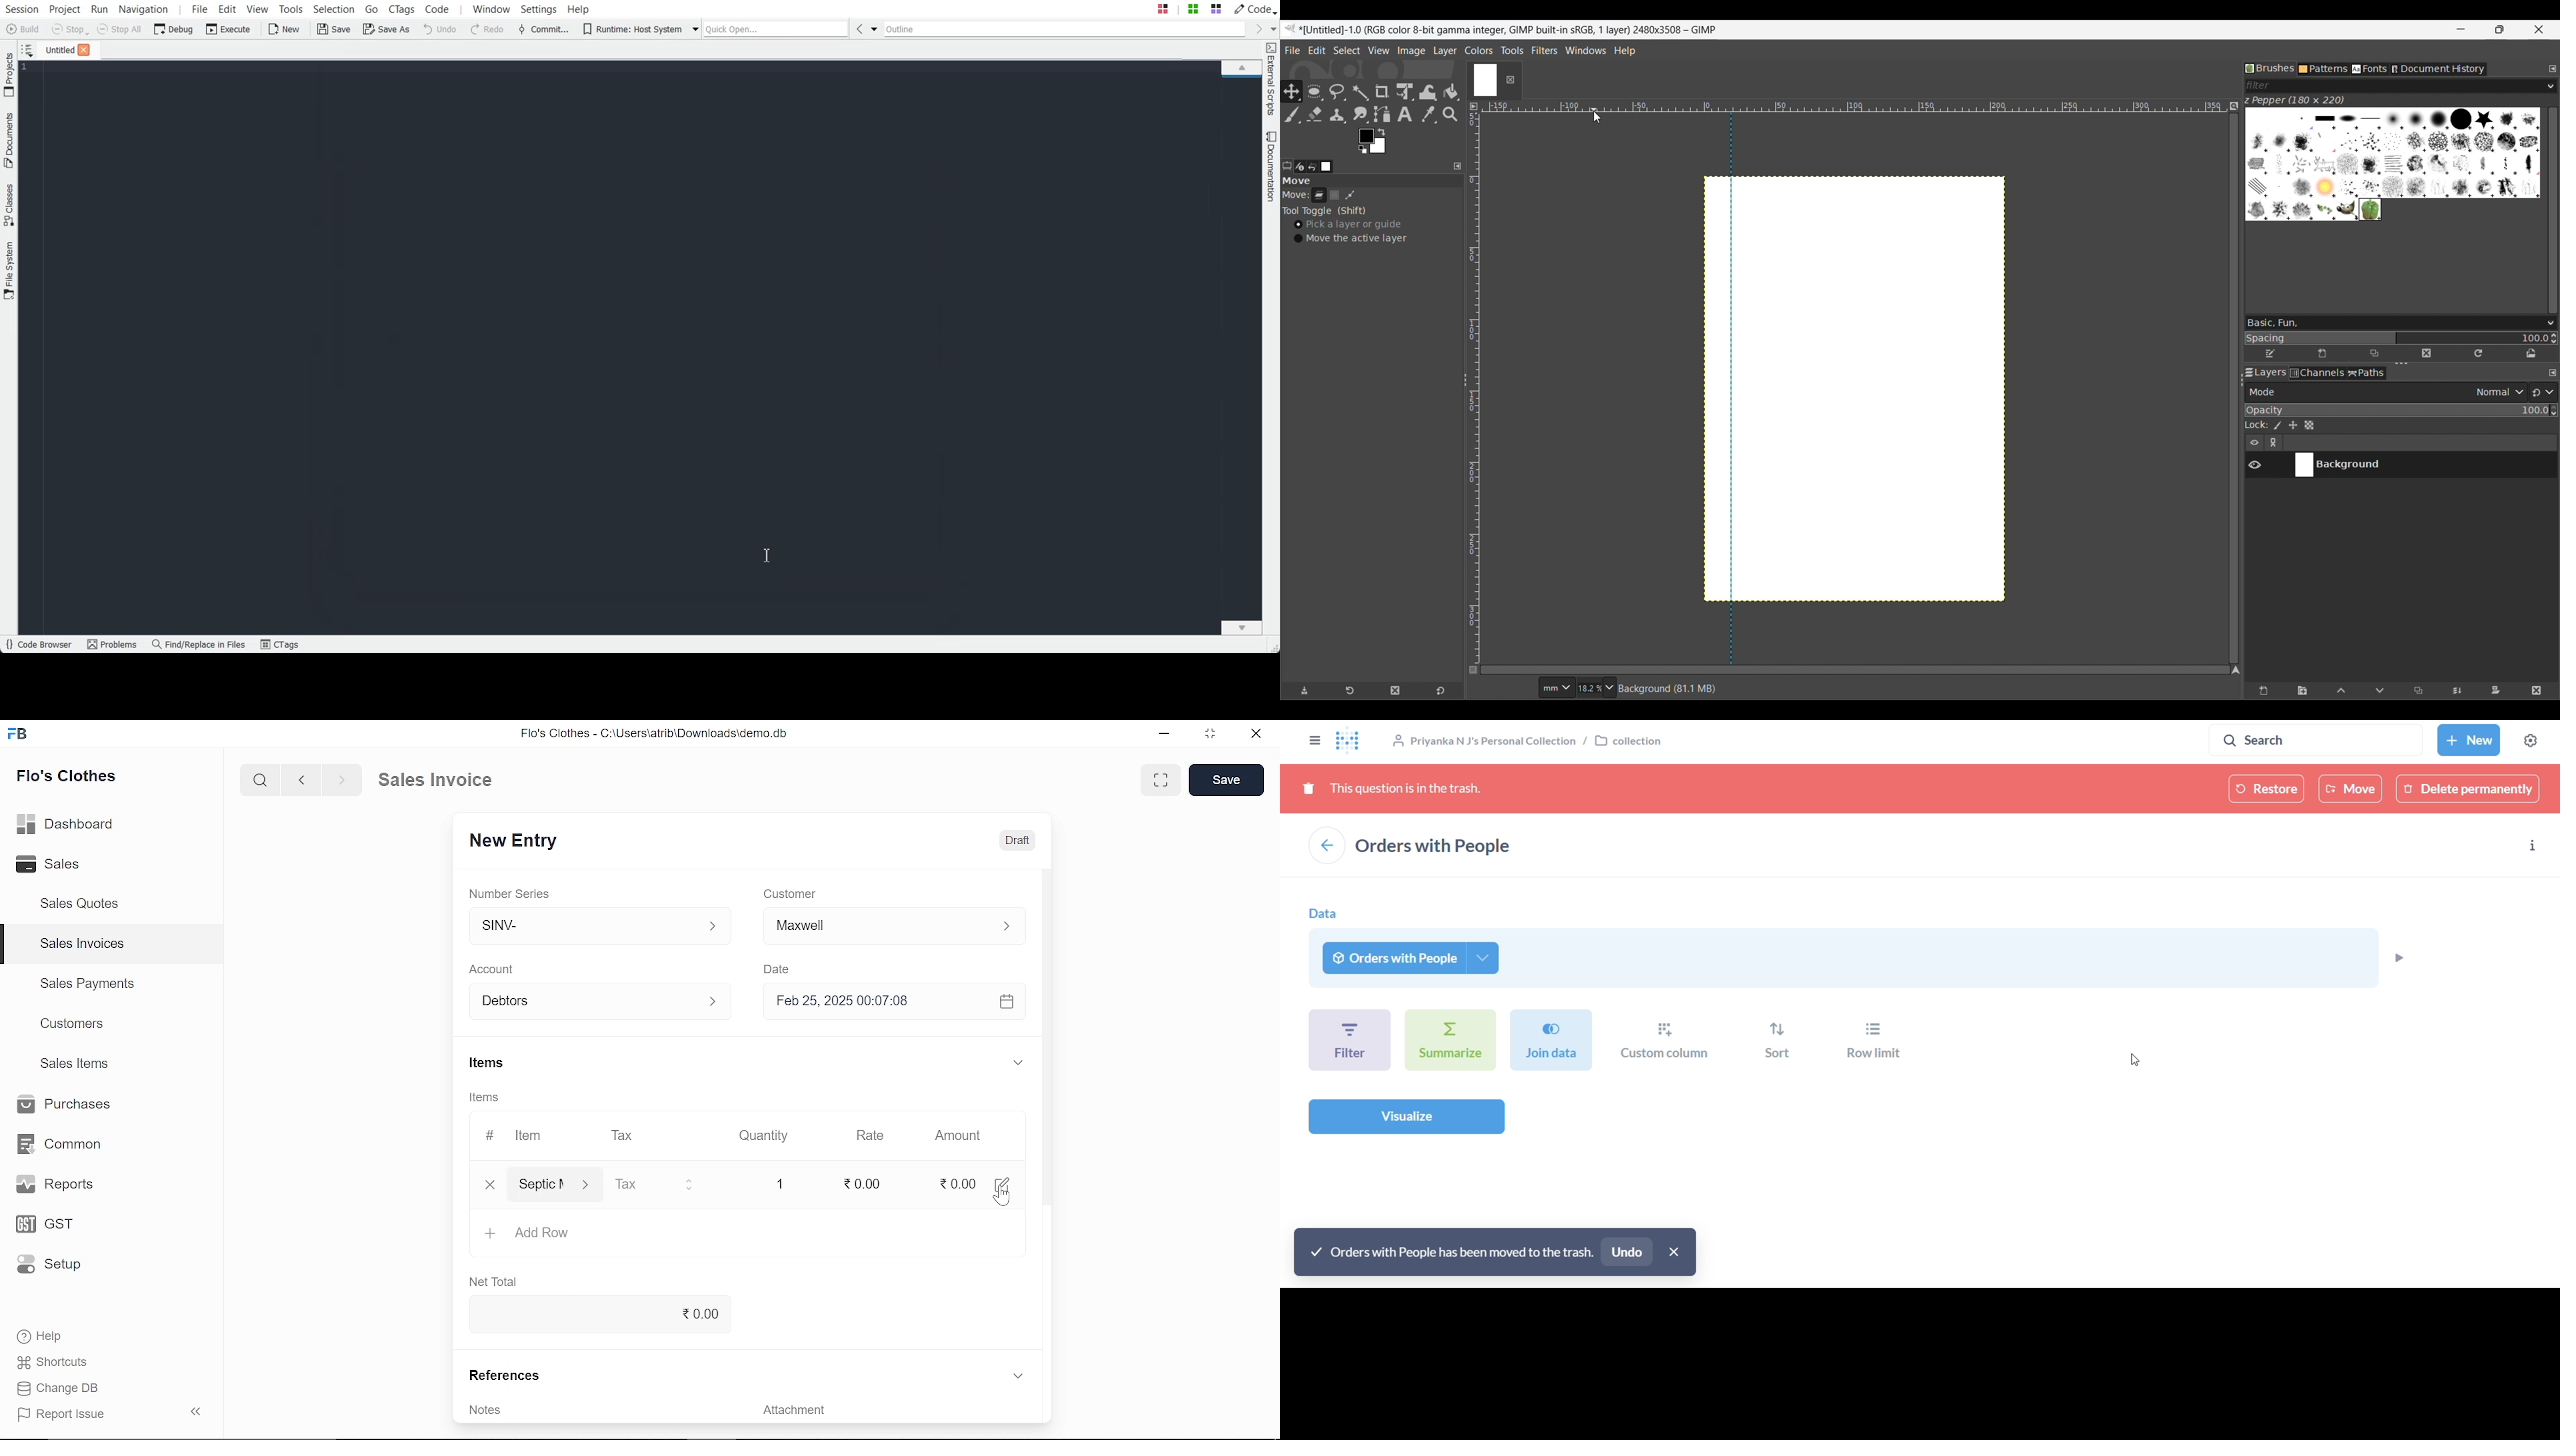  What do you see at coordinates (1157, 781) in the screenshot?
I see `expand` at bounding box center [1157, 781].